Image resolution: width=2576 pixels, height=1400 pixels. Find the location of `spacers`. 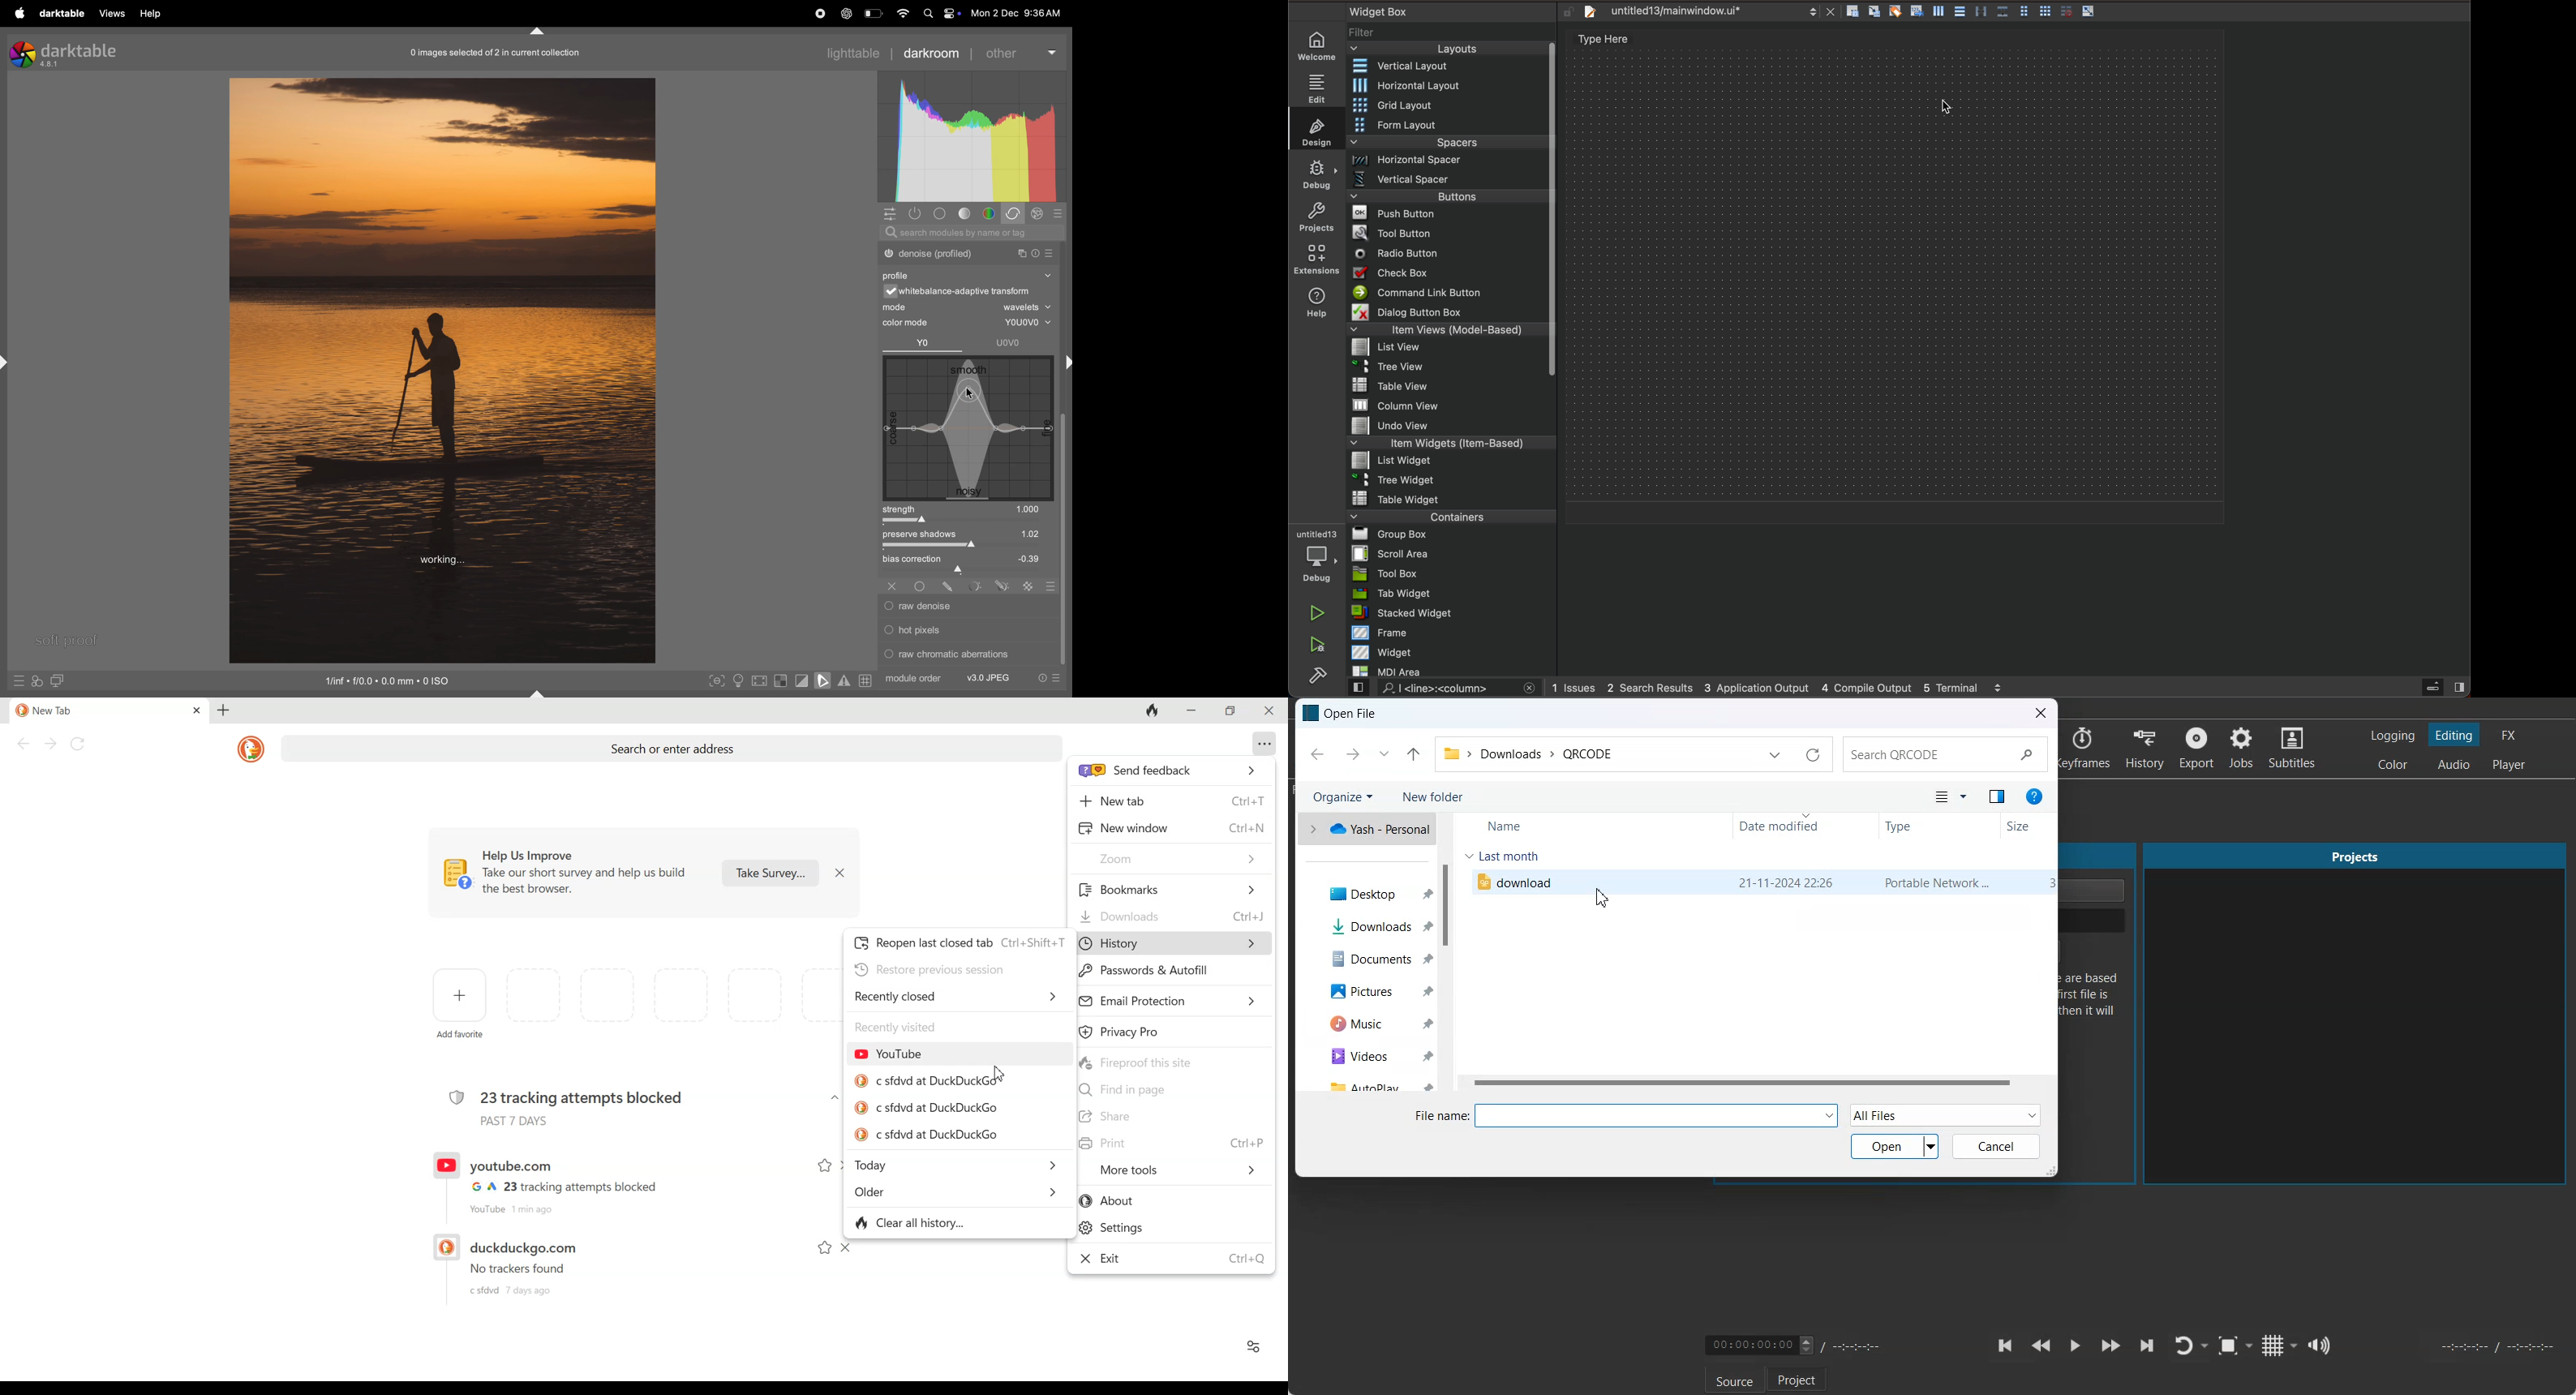

spacers is located at coordinates (1447, 143).